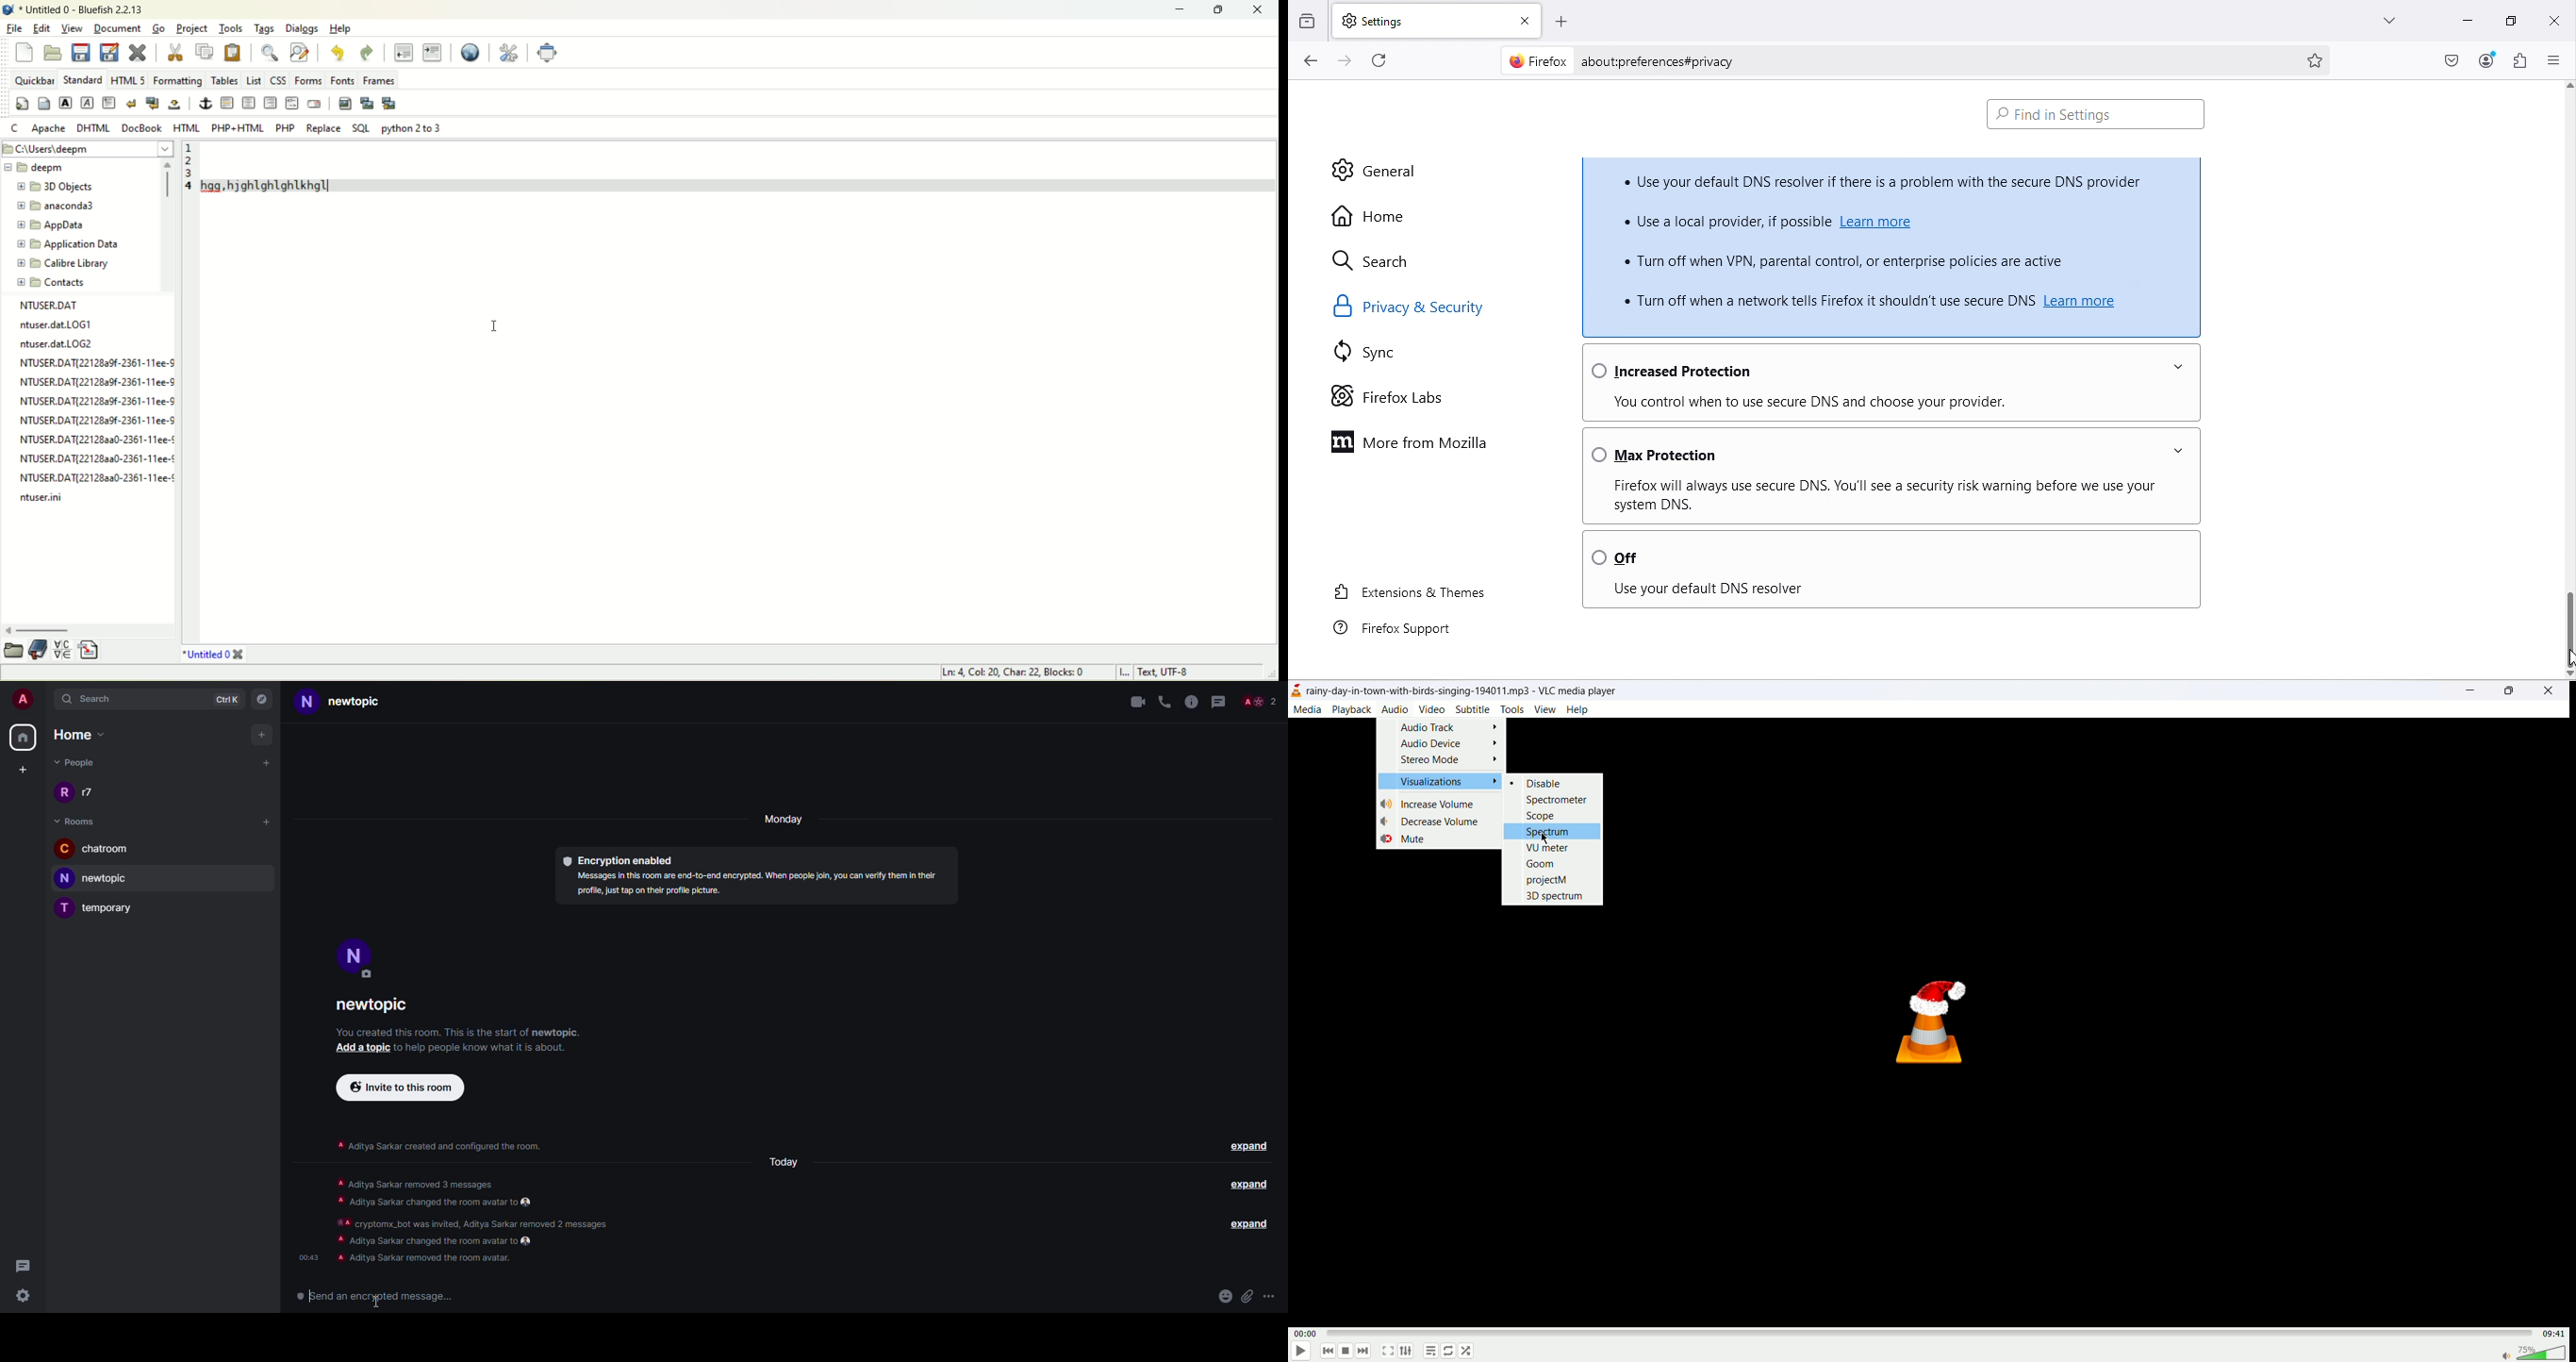 The image size is (2576, 1372). Describe the element at coordinates (1377, 262) in the screenshot. I see `Search` at that location.